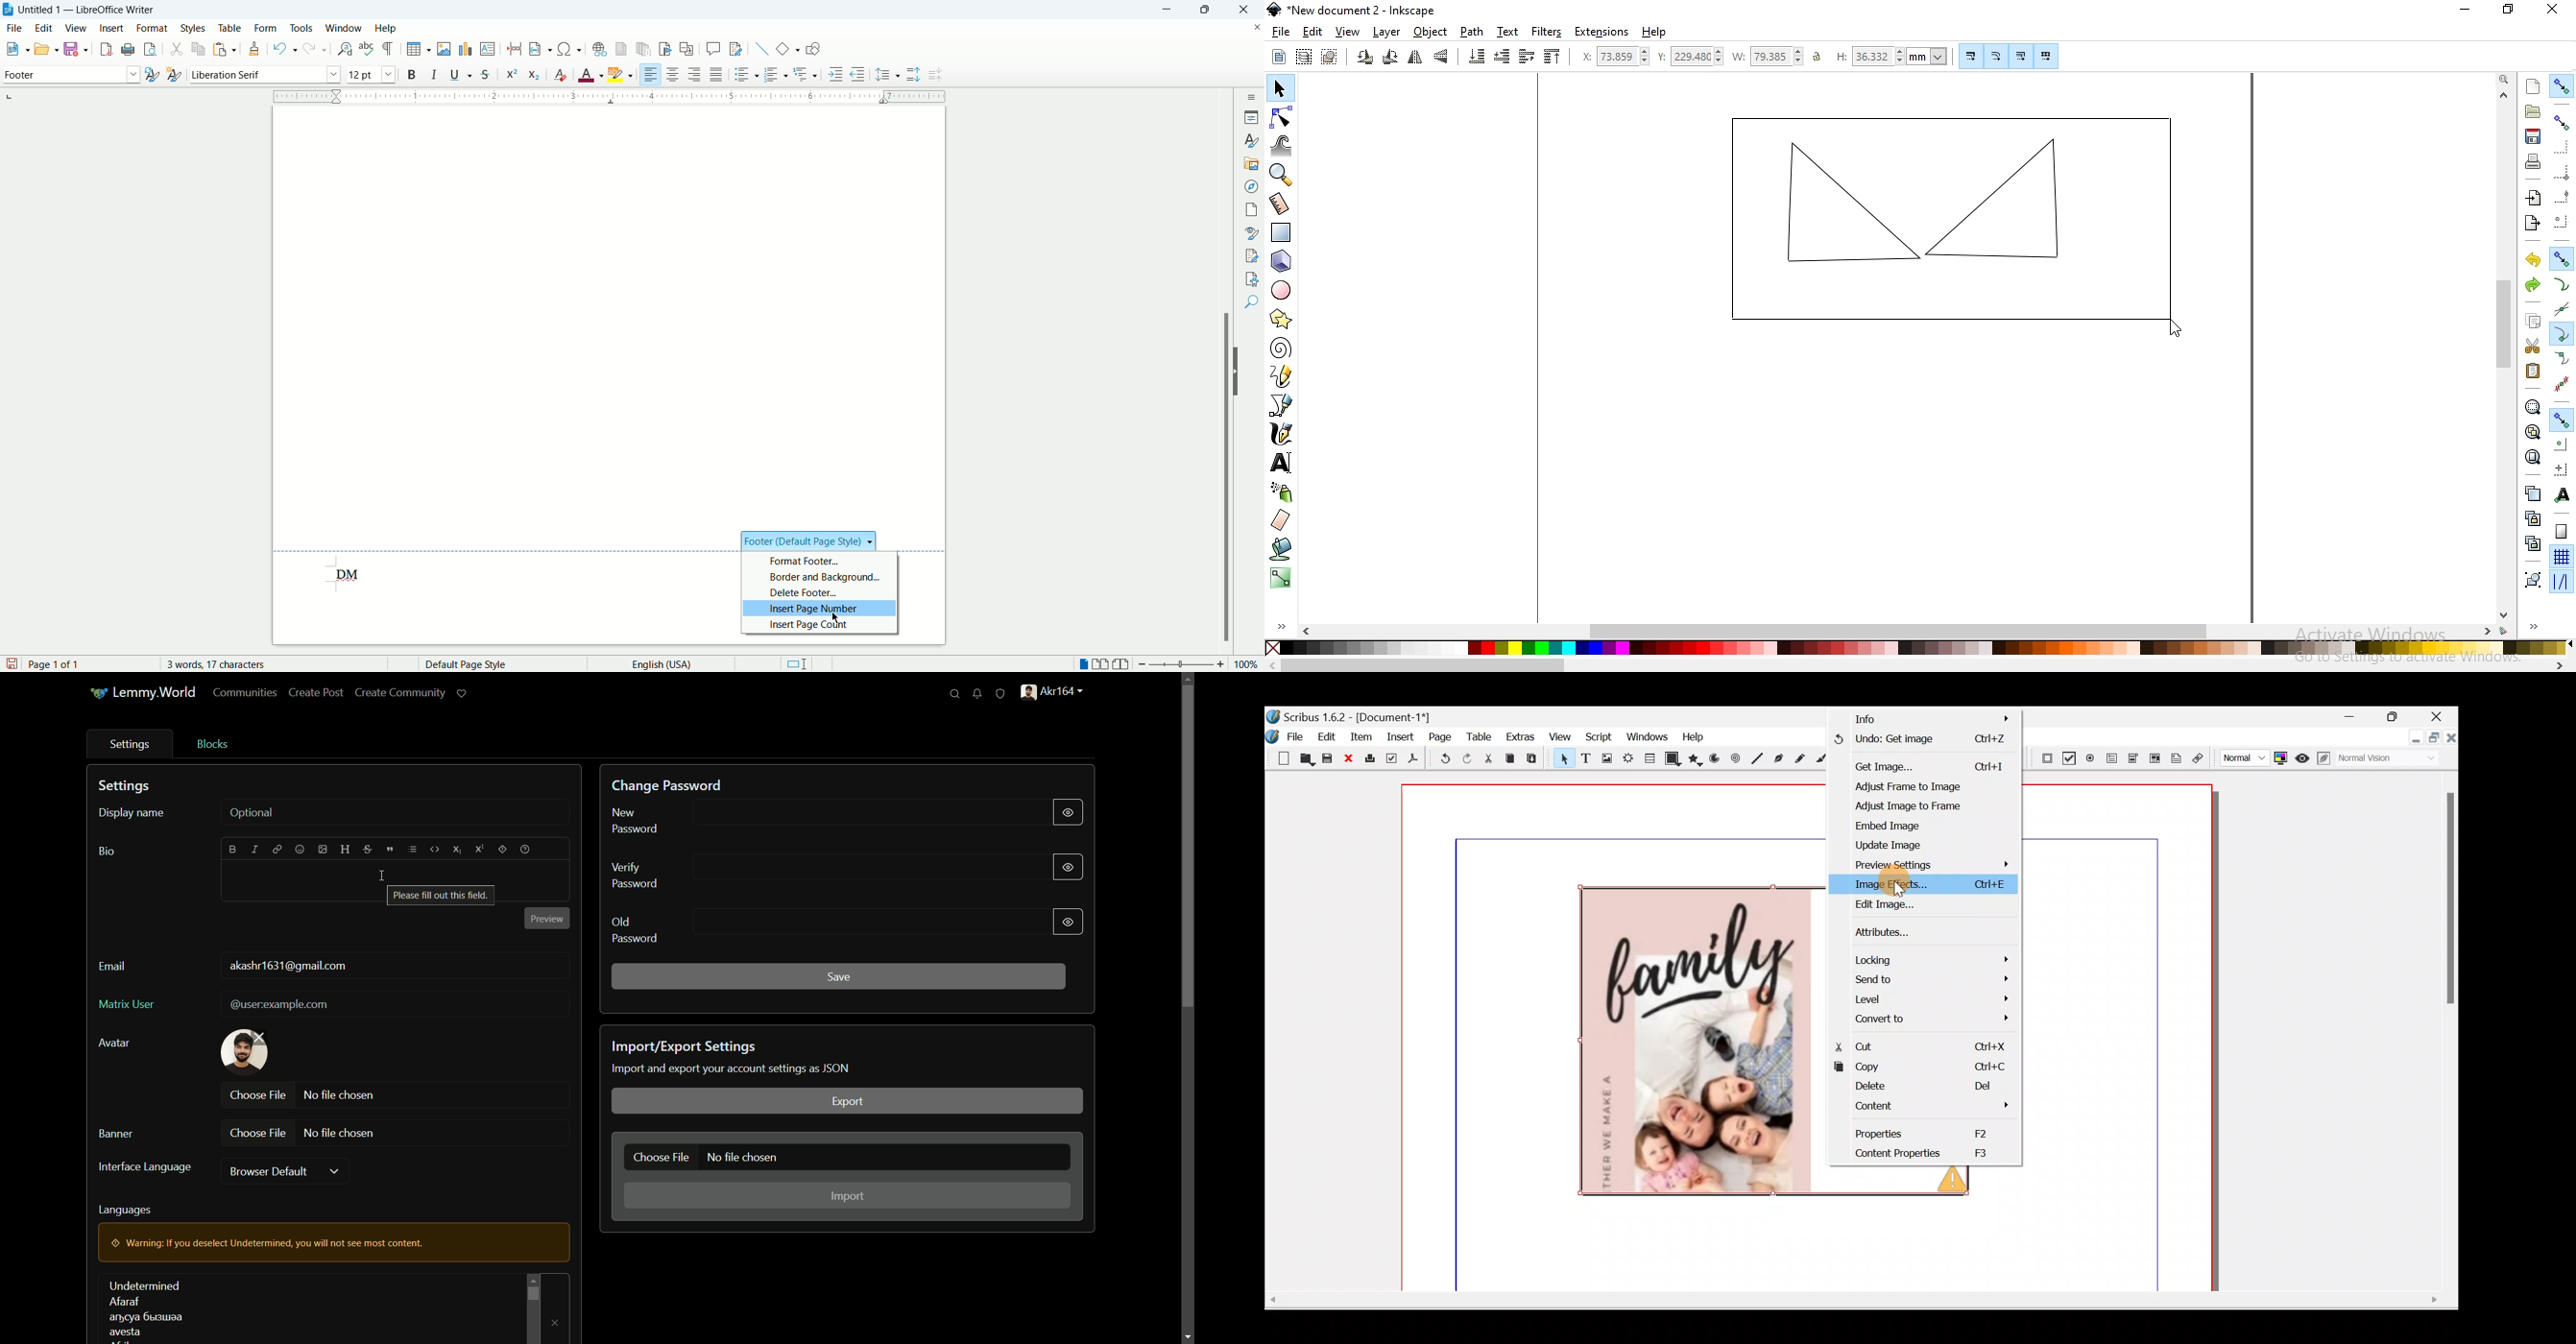 This screenshot has height=1344, width=2576. I want to click on Cut, so click(1922, 1048).